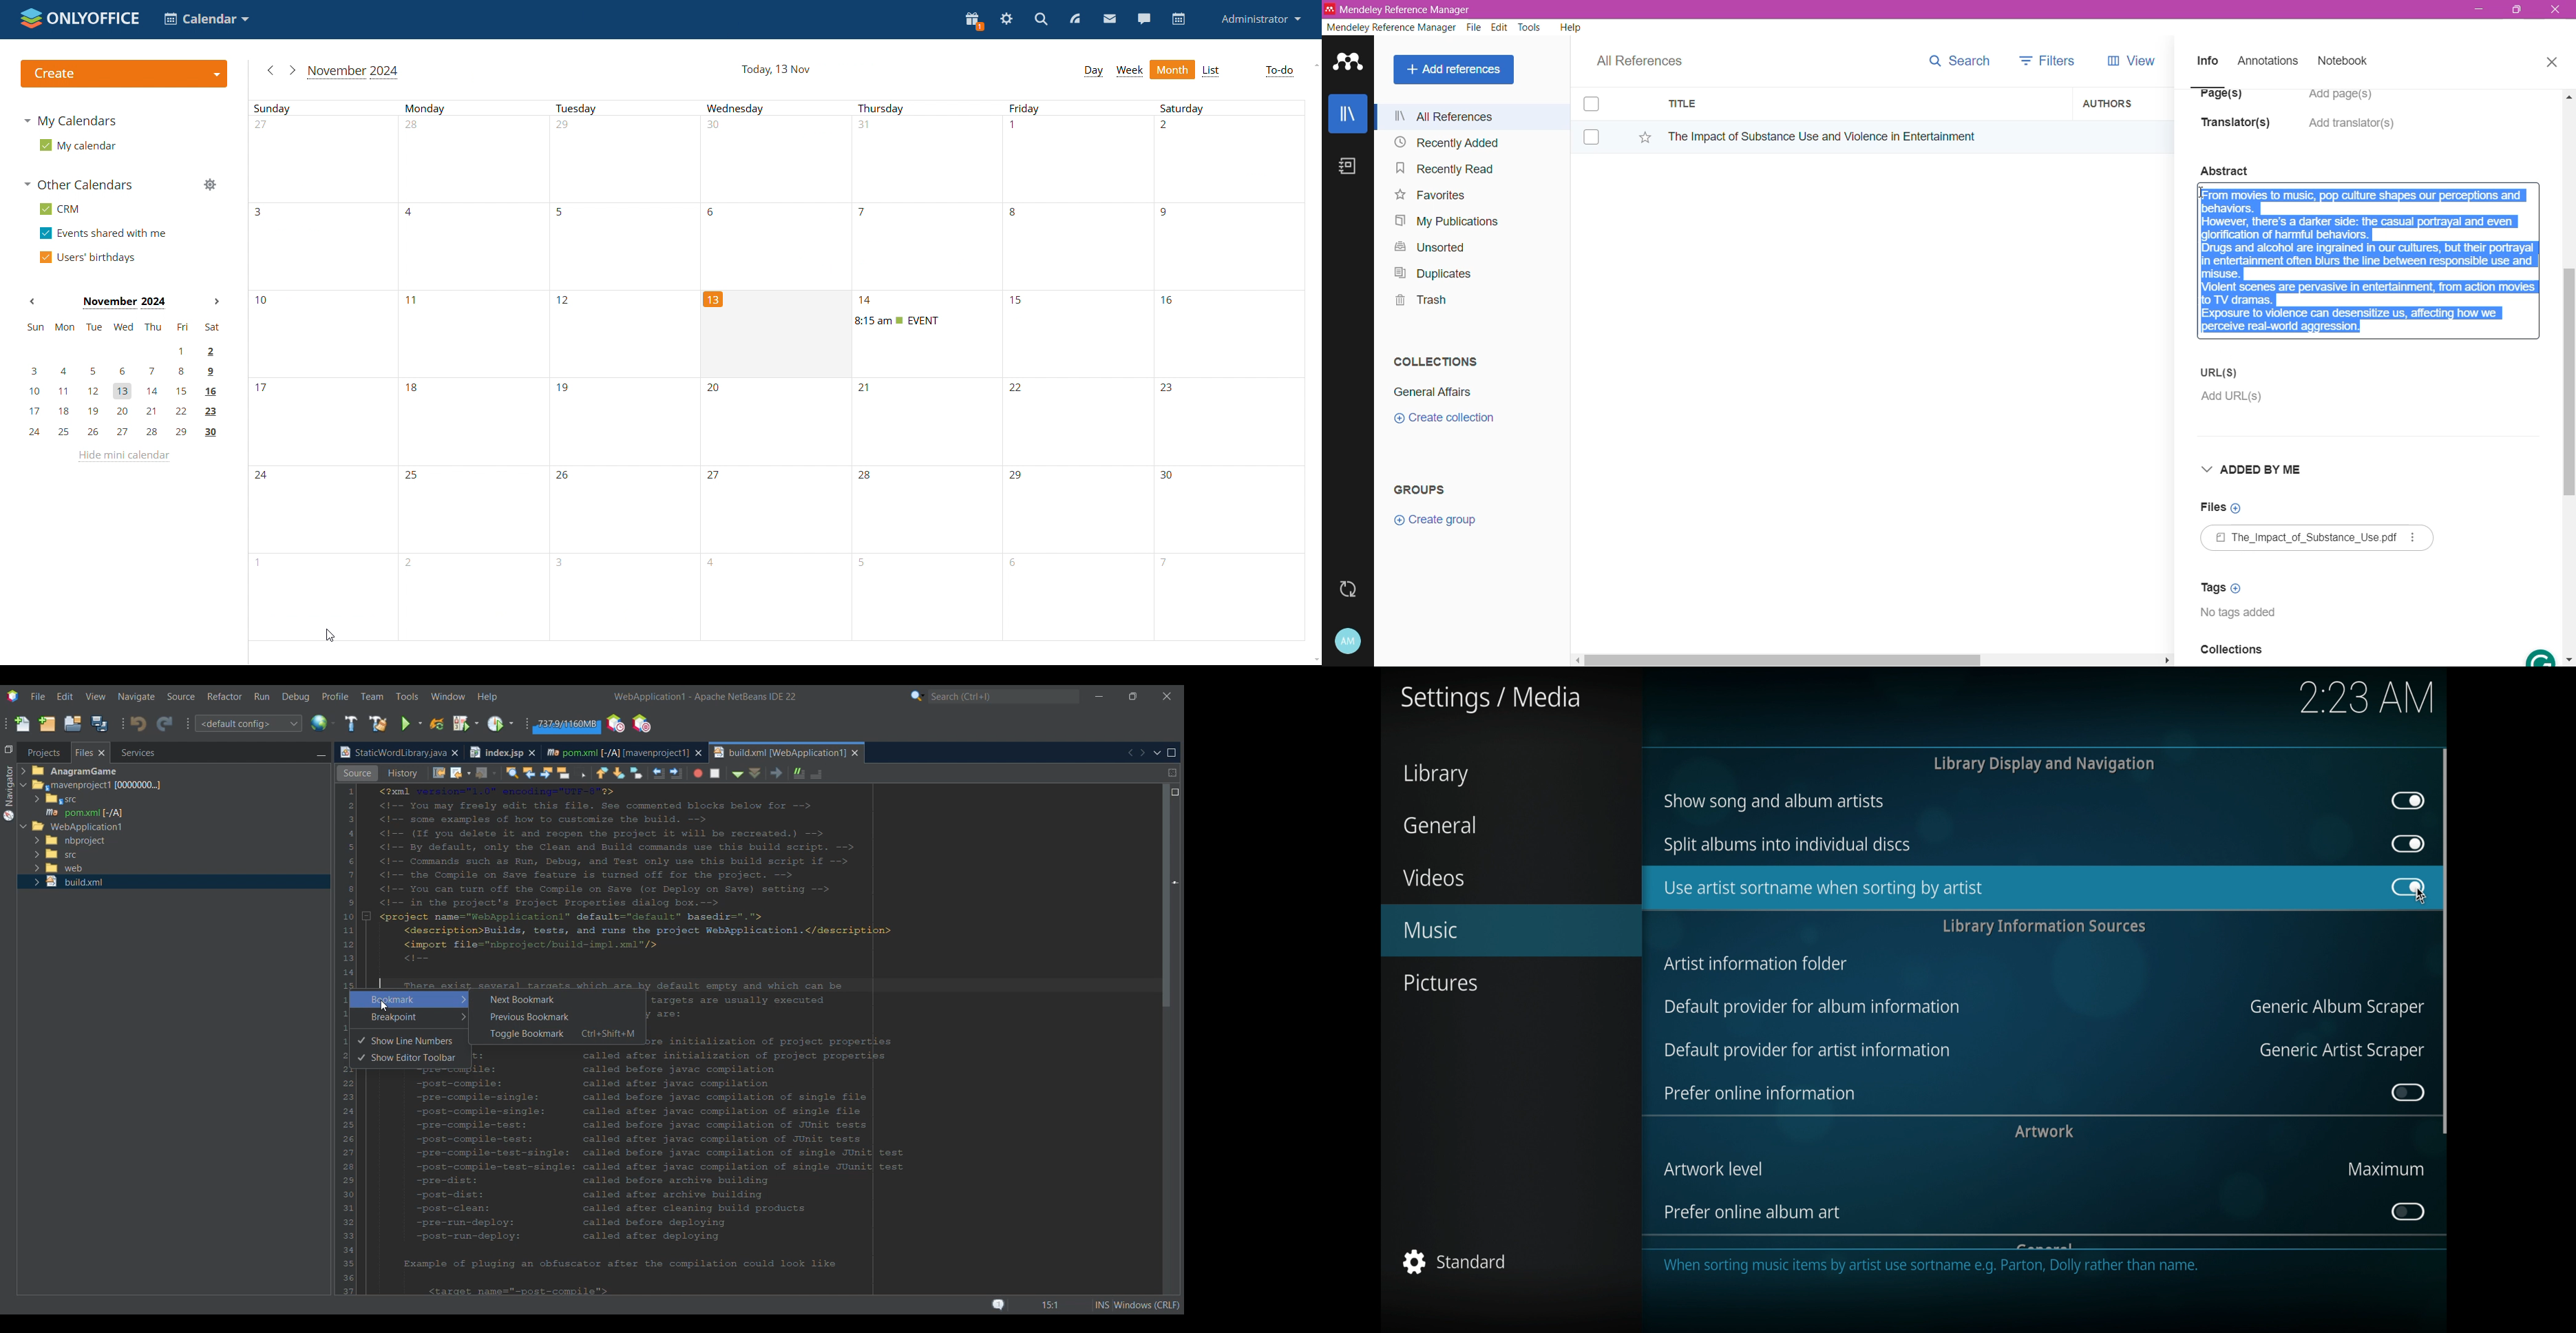  What do you see at coordinates (1823, 889) in the screenshot?
I see `use artist sort name when sorting by artist` at bounding box center [1823, 889].